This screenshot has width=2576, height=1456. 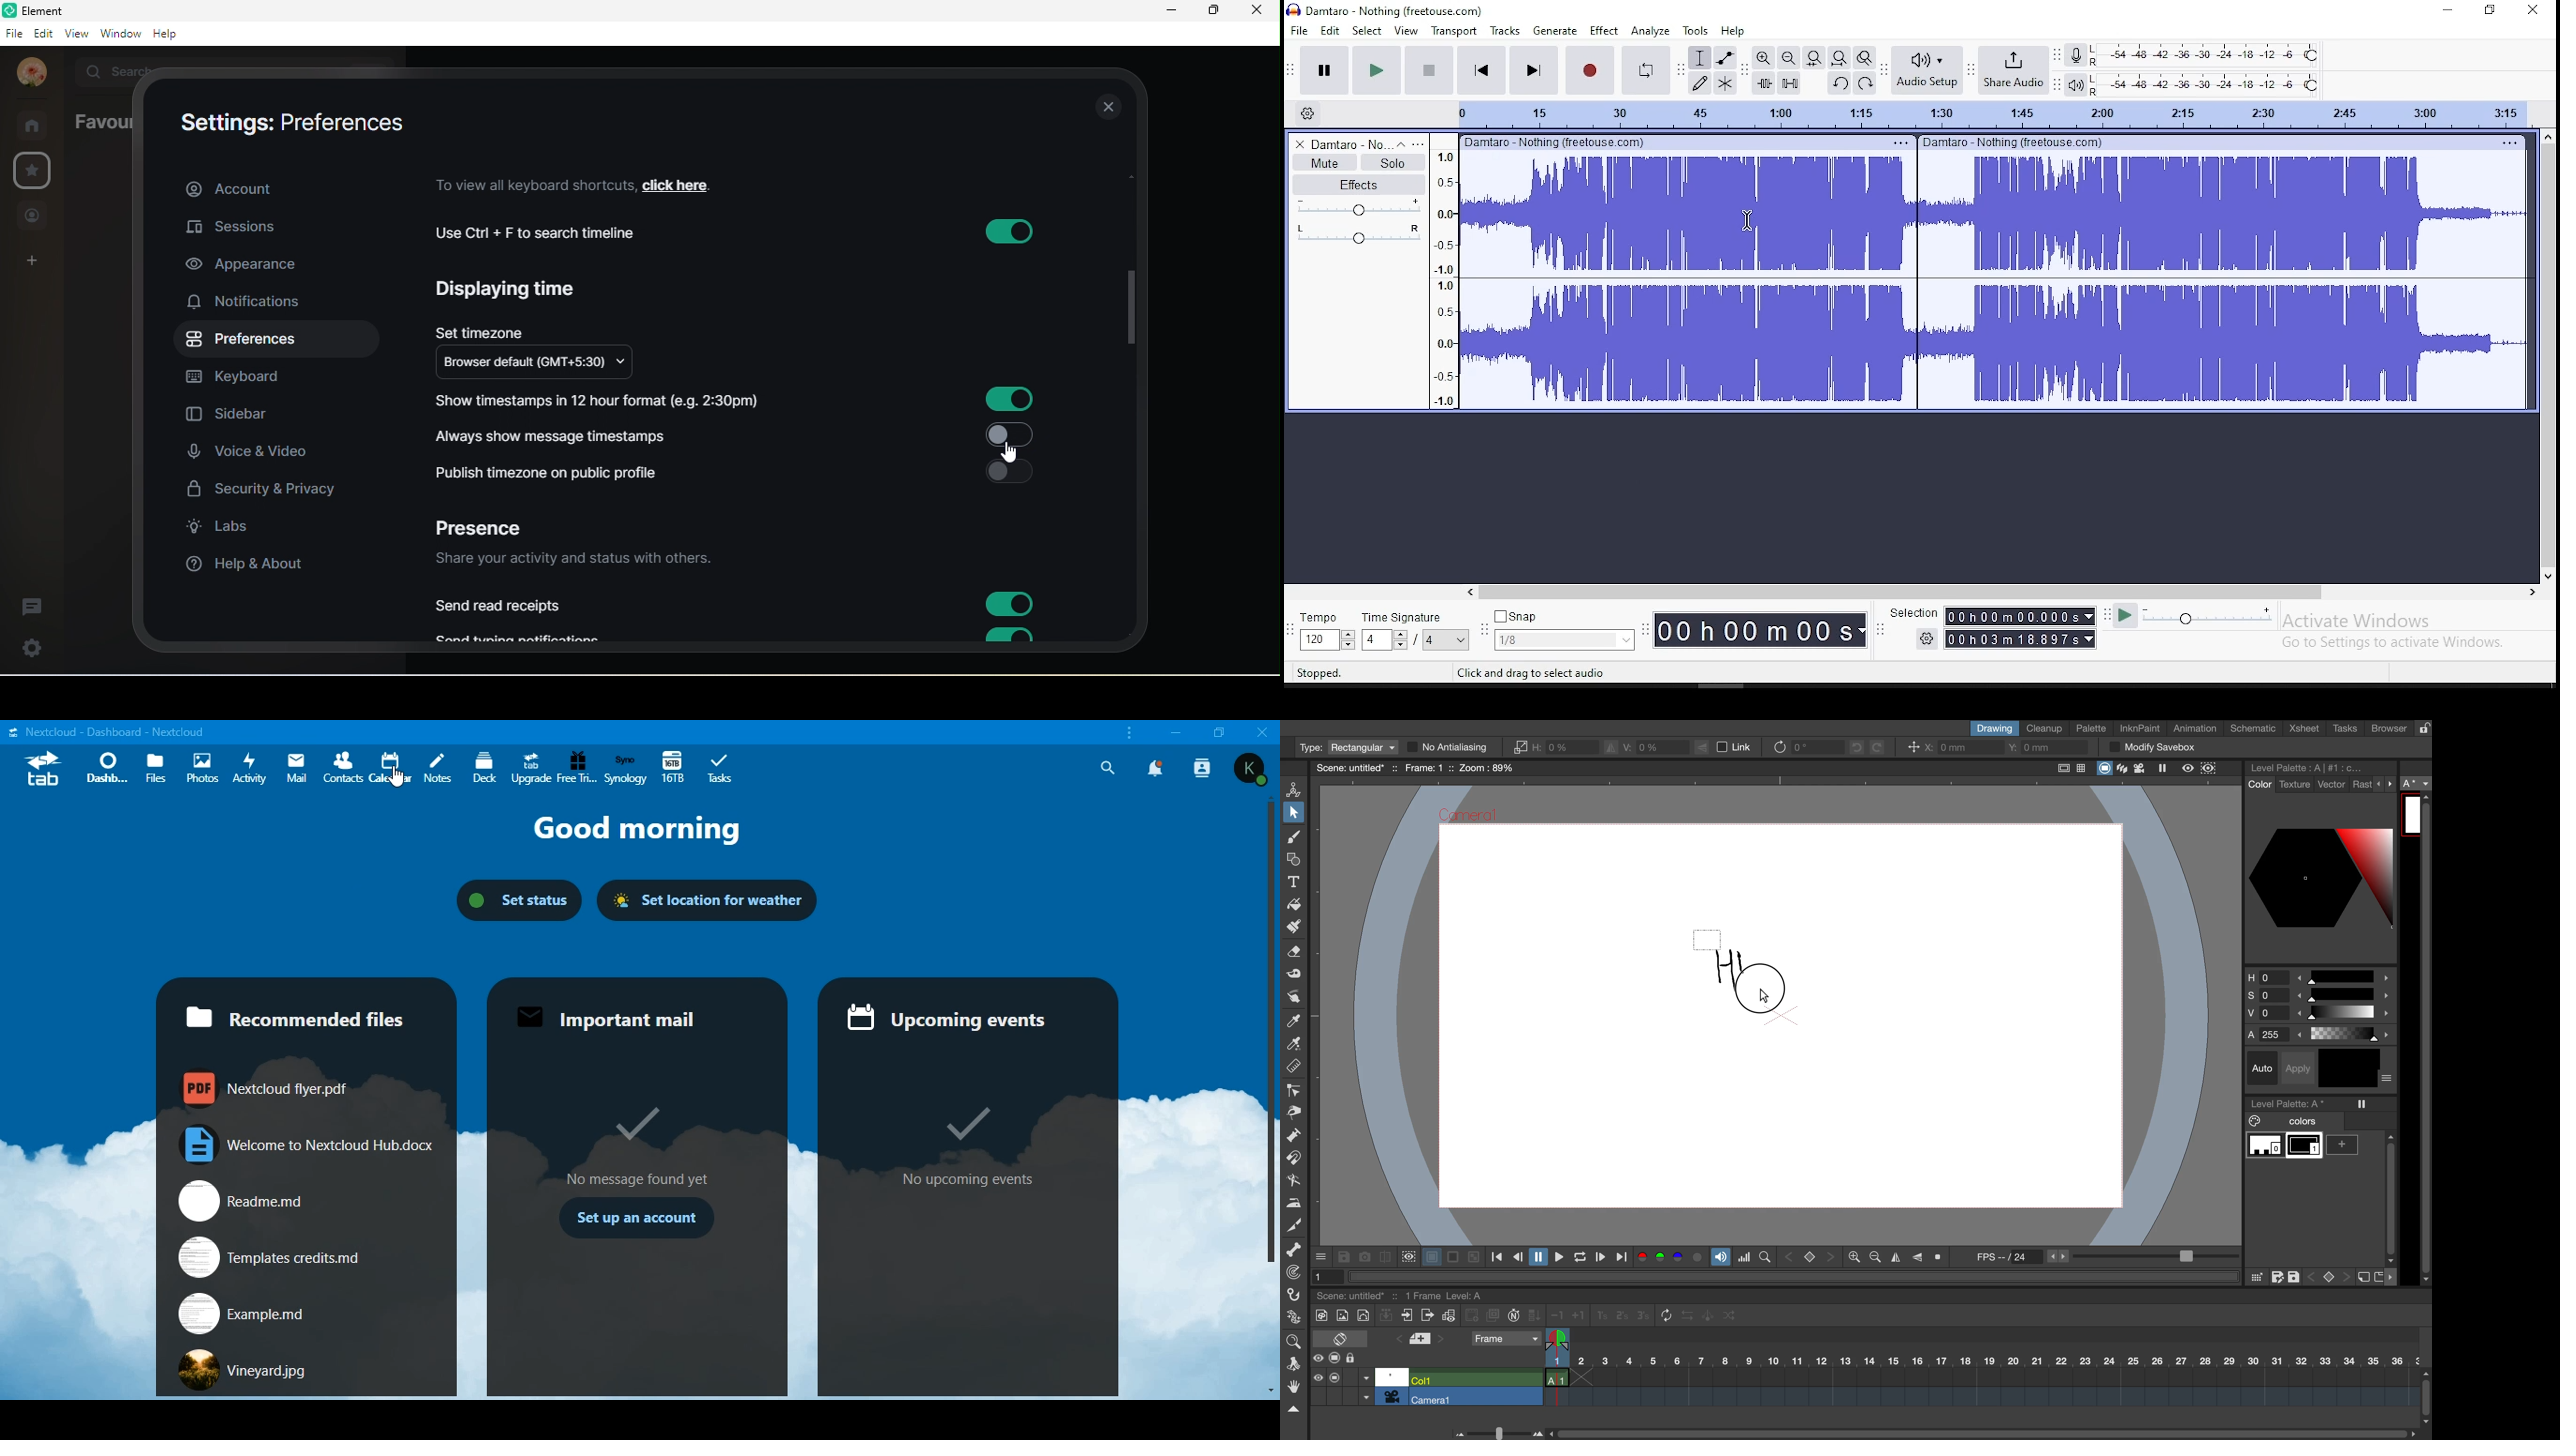 I want to click on plastic tool, so click(x=1292, y=1319).